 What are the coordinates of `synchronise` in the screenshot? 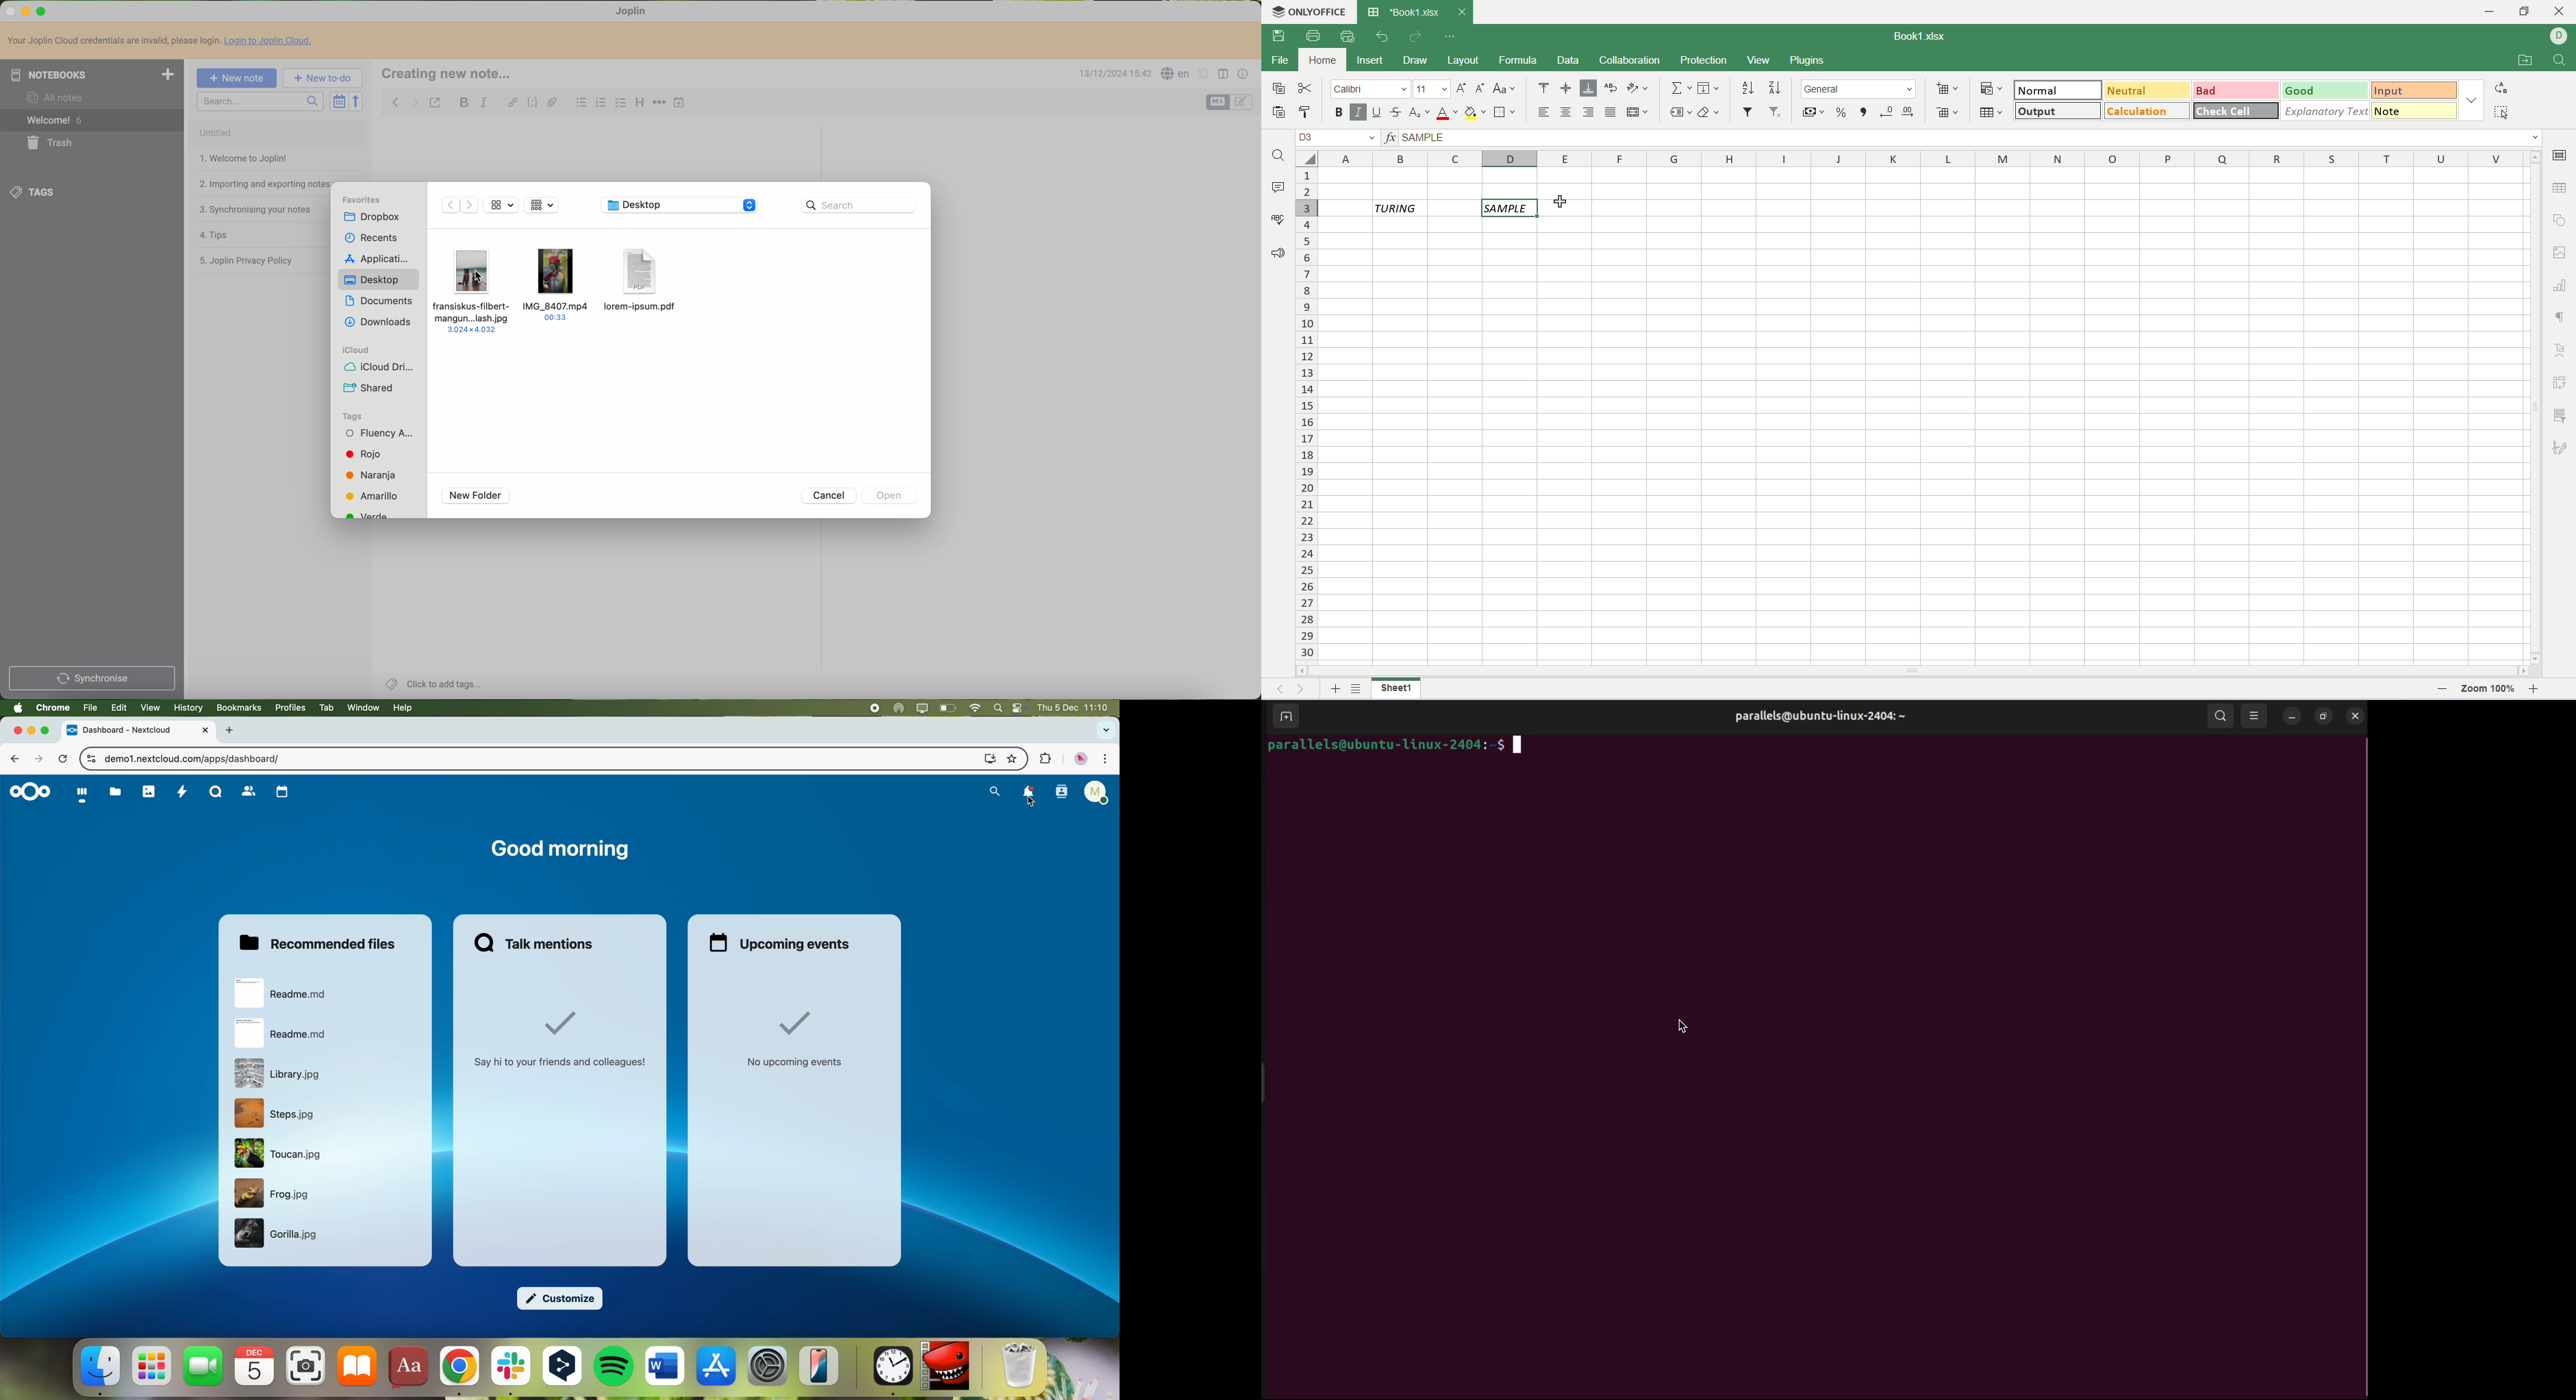 It's located at (91, 679).